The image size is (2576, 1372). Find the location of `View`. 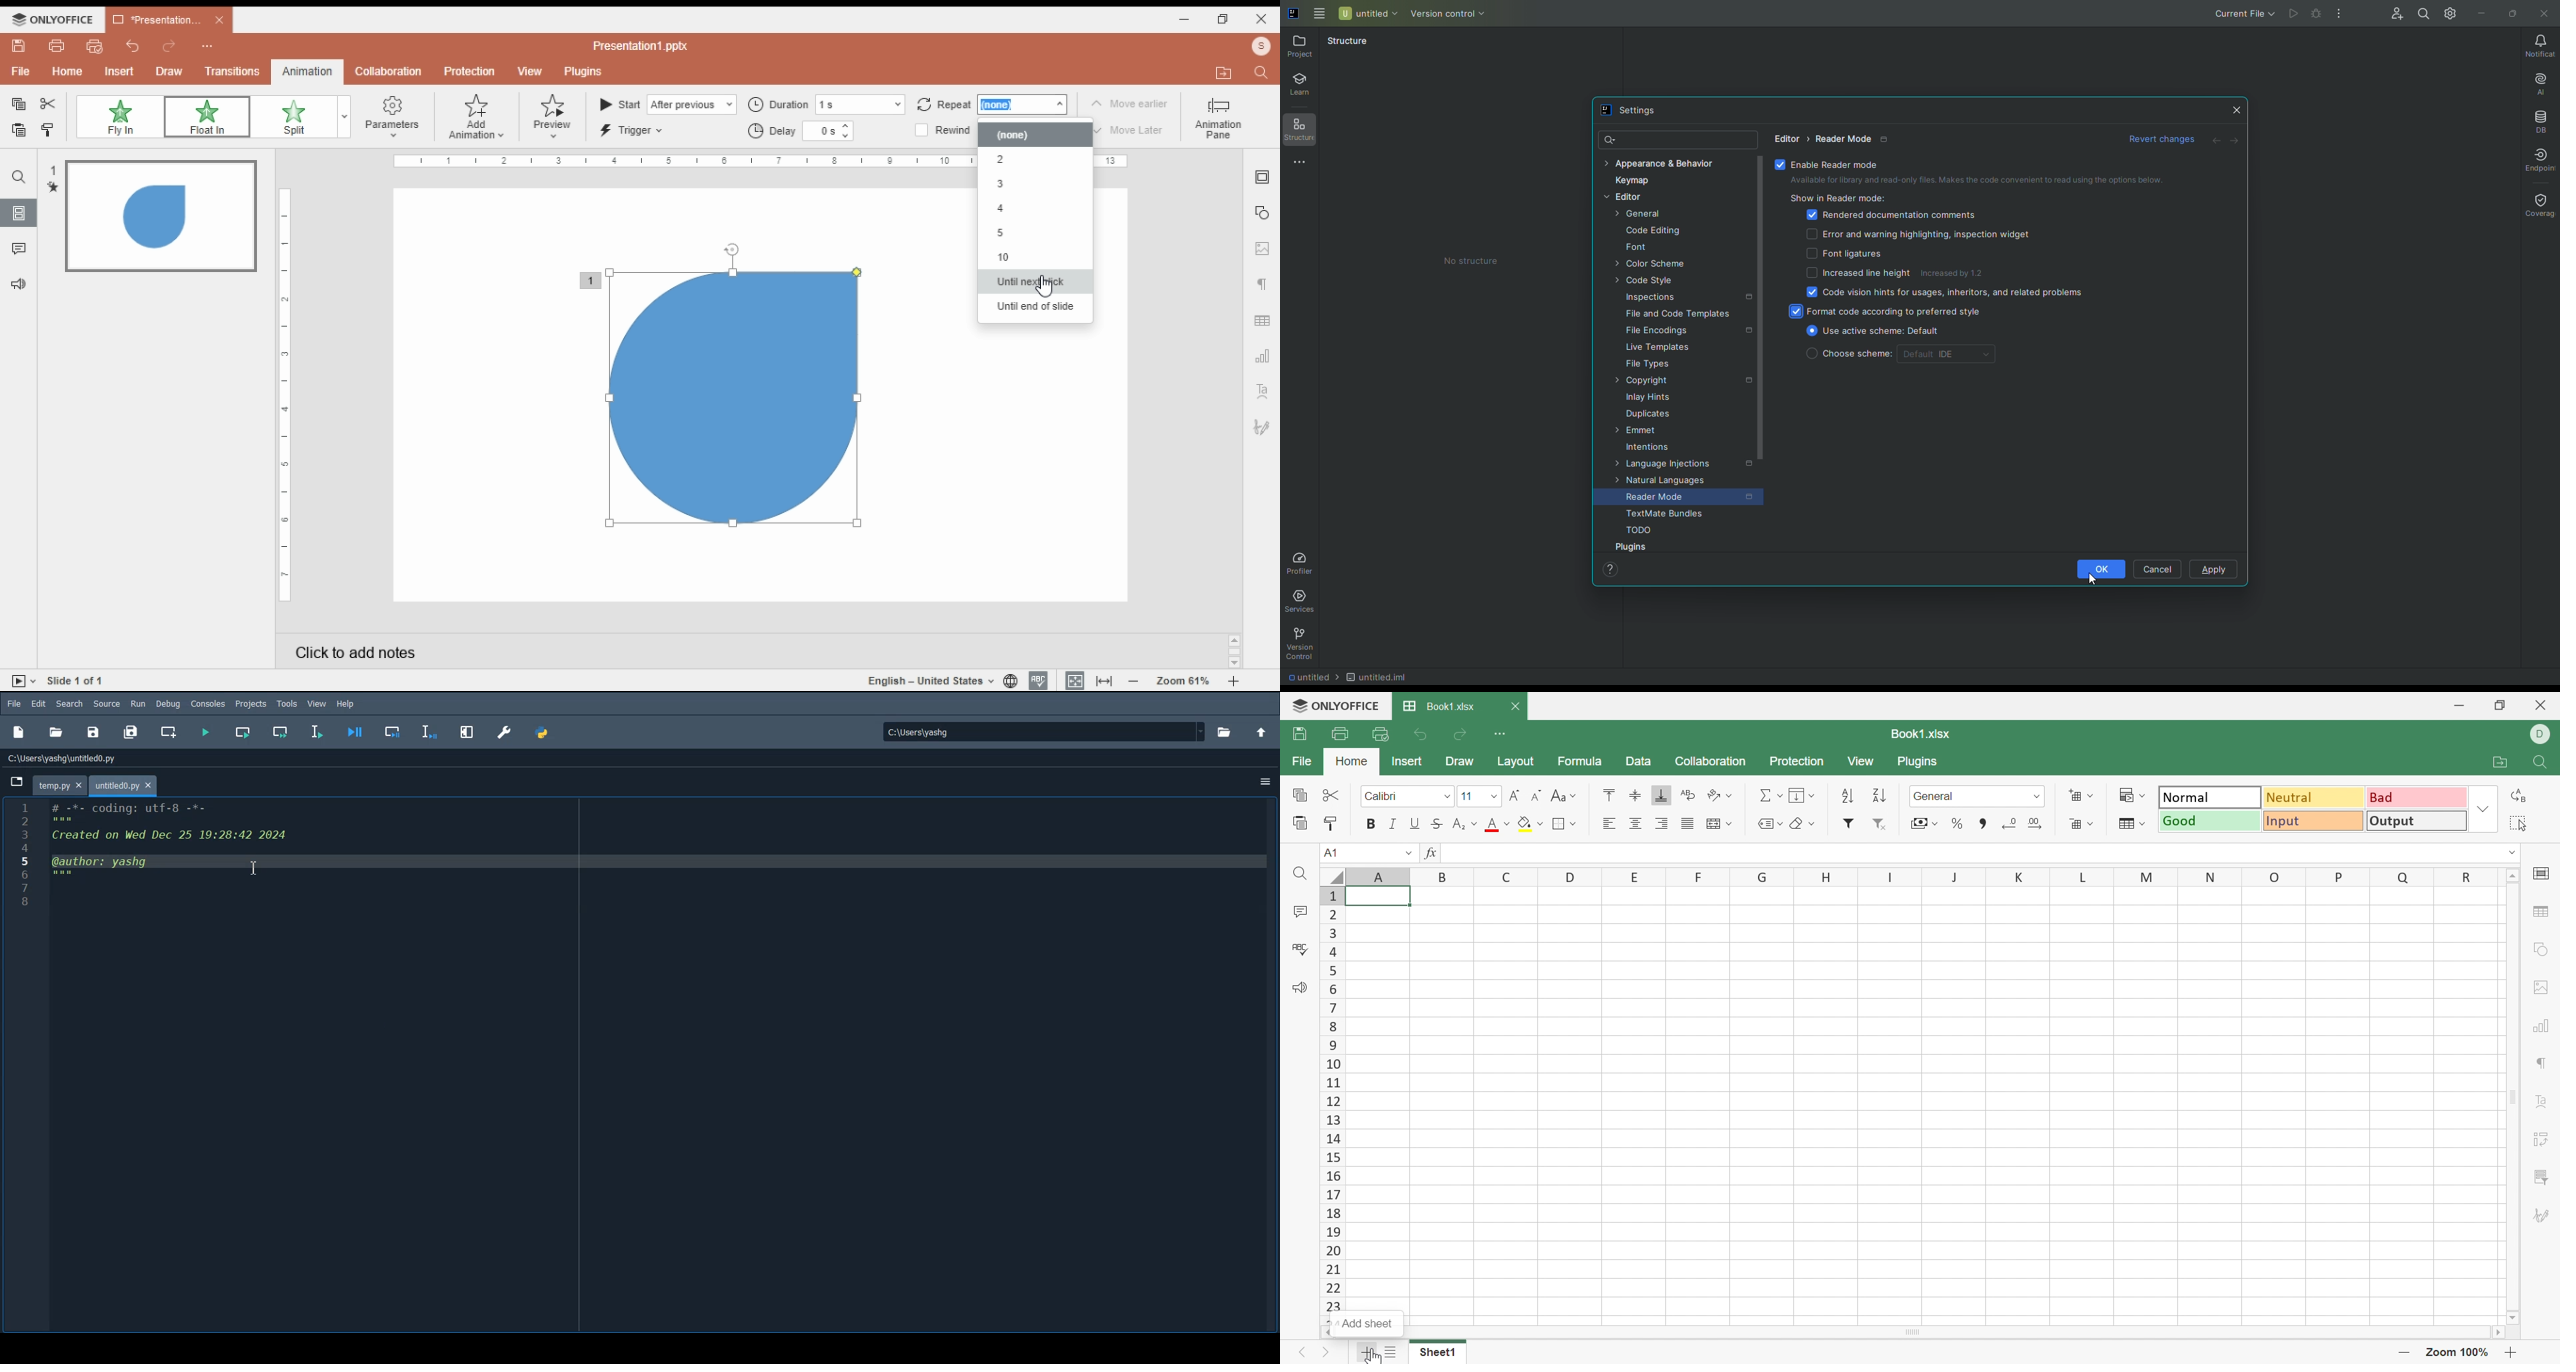

View is located at coordinates (1859, 761).